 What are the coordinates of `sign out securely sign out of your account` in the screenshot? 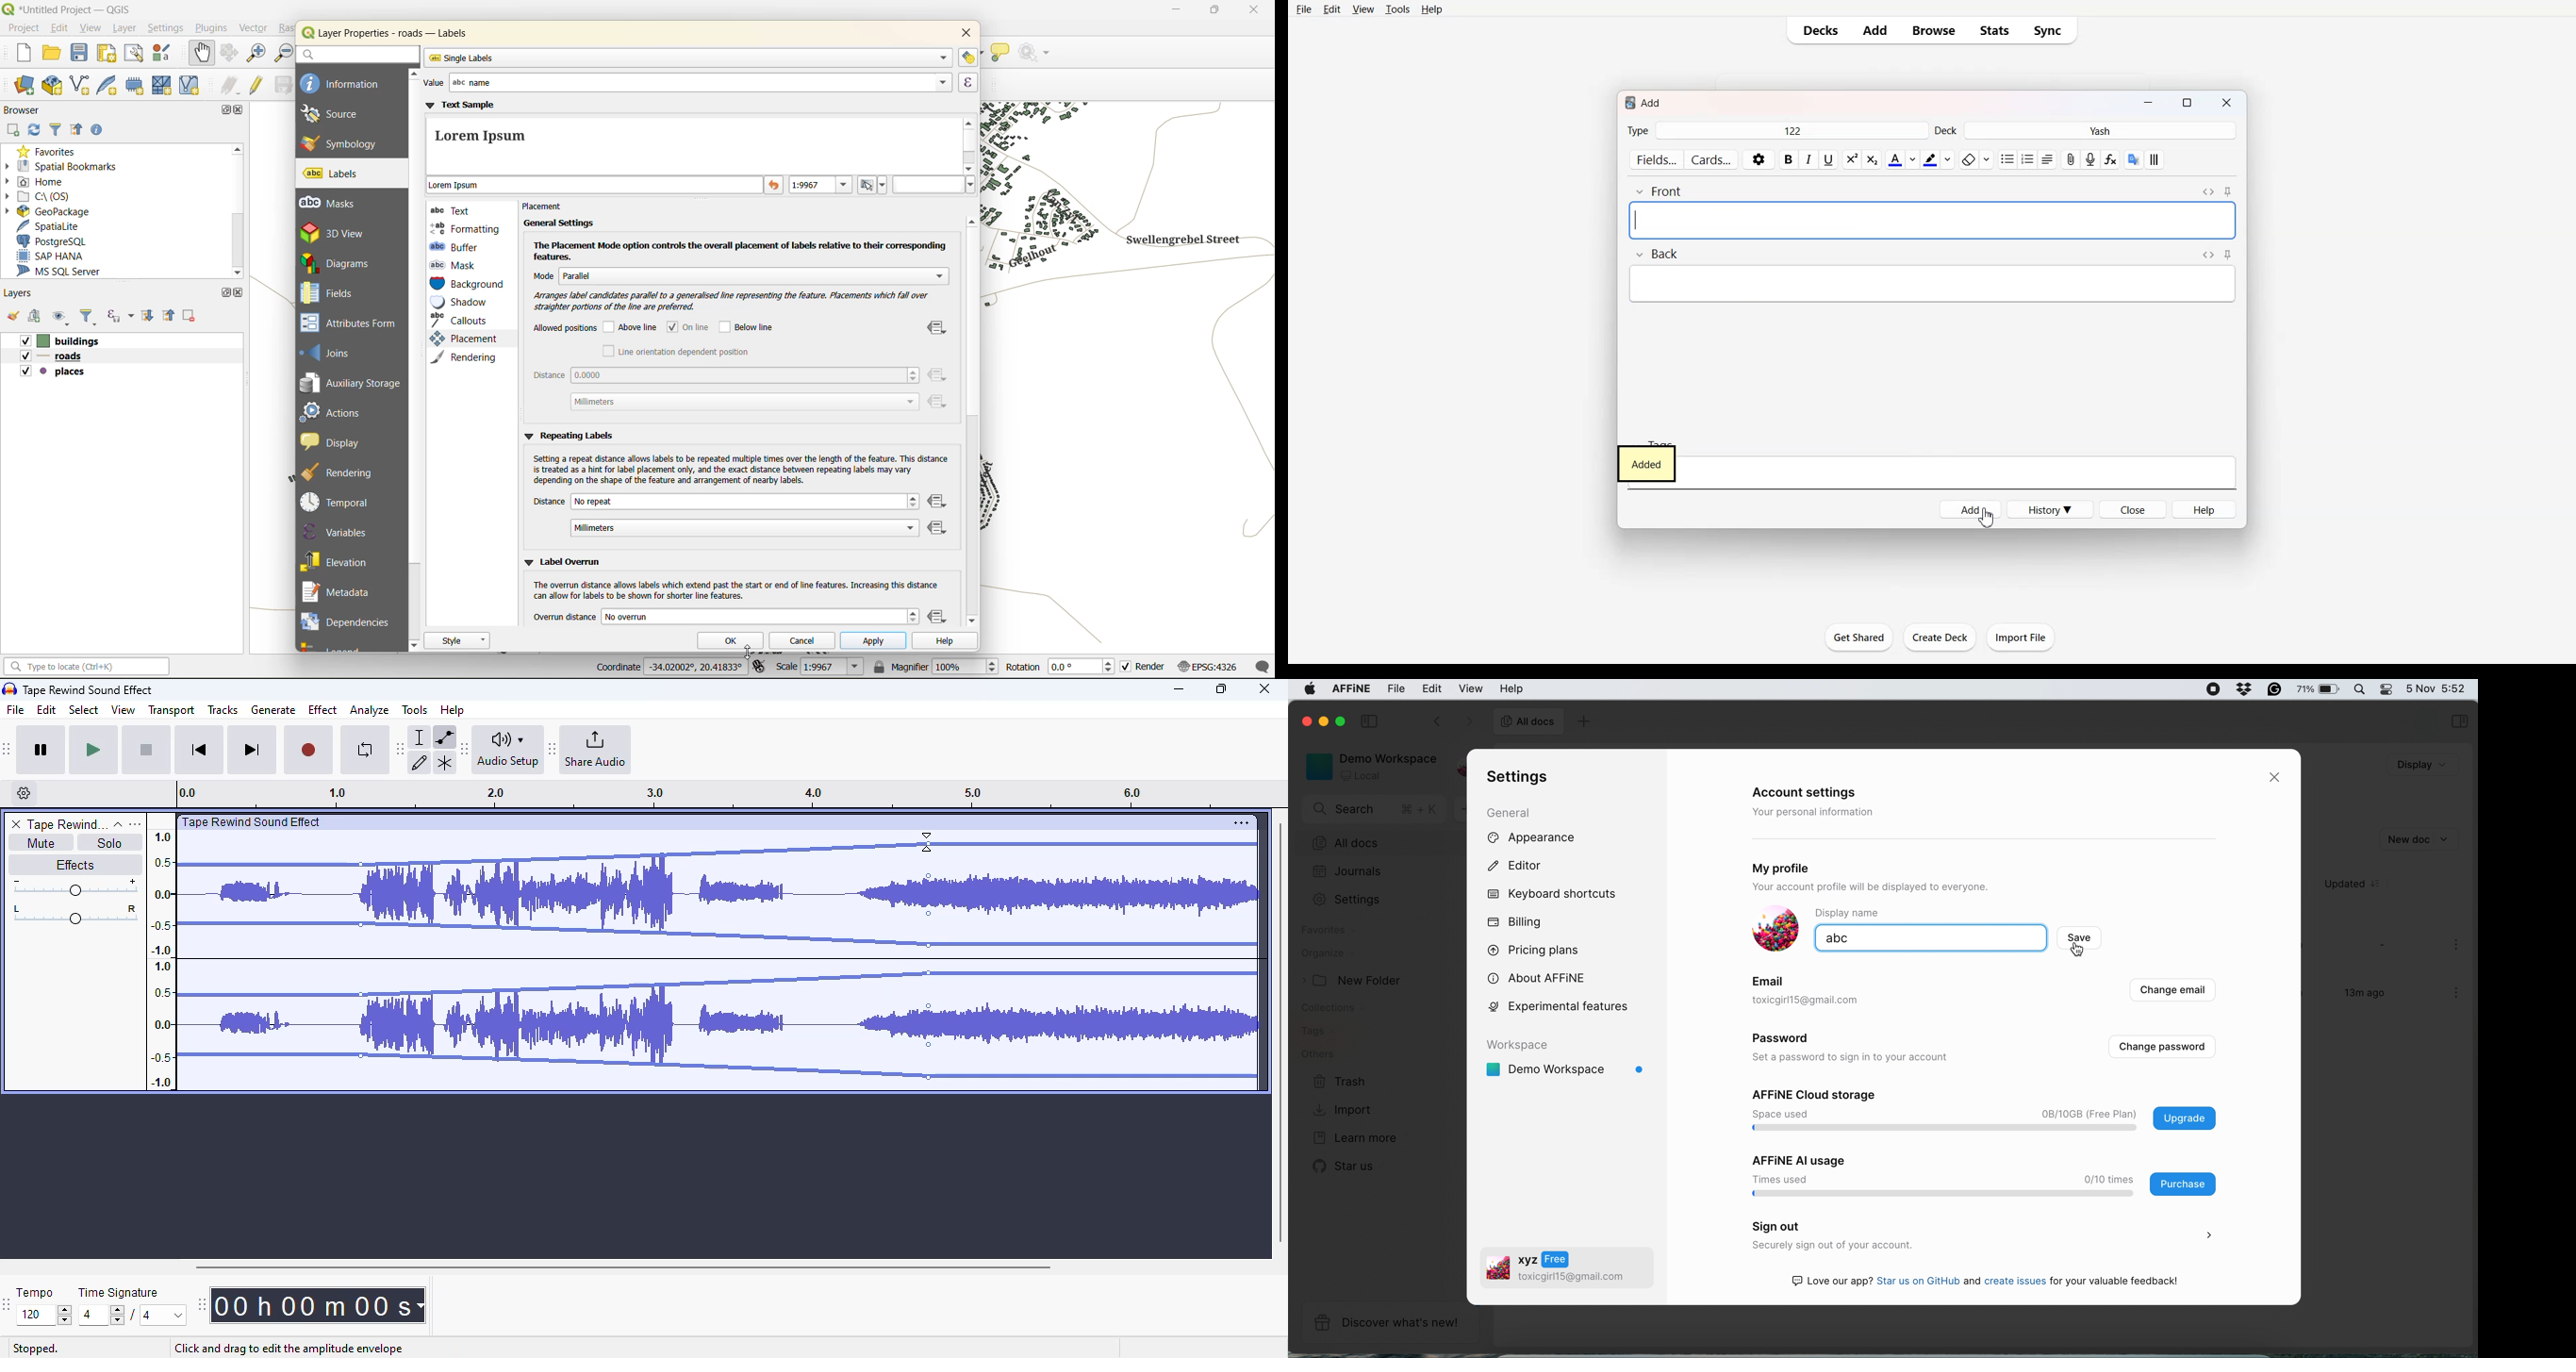 It's located at (1979, 1236).